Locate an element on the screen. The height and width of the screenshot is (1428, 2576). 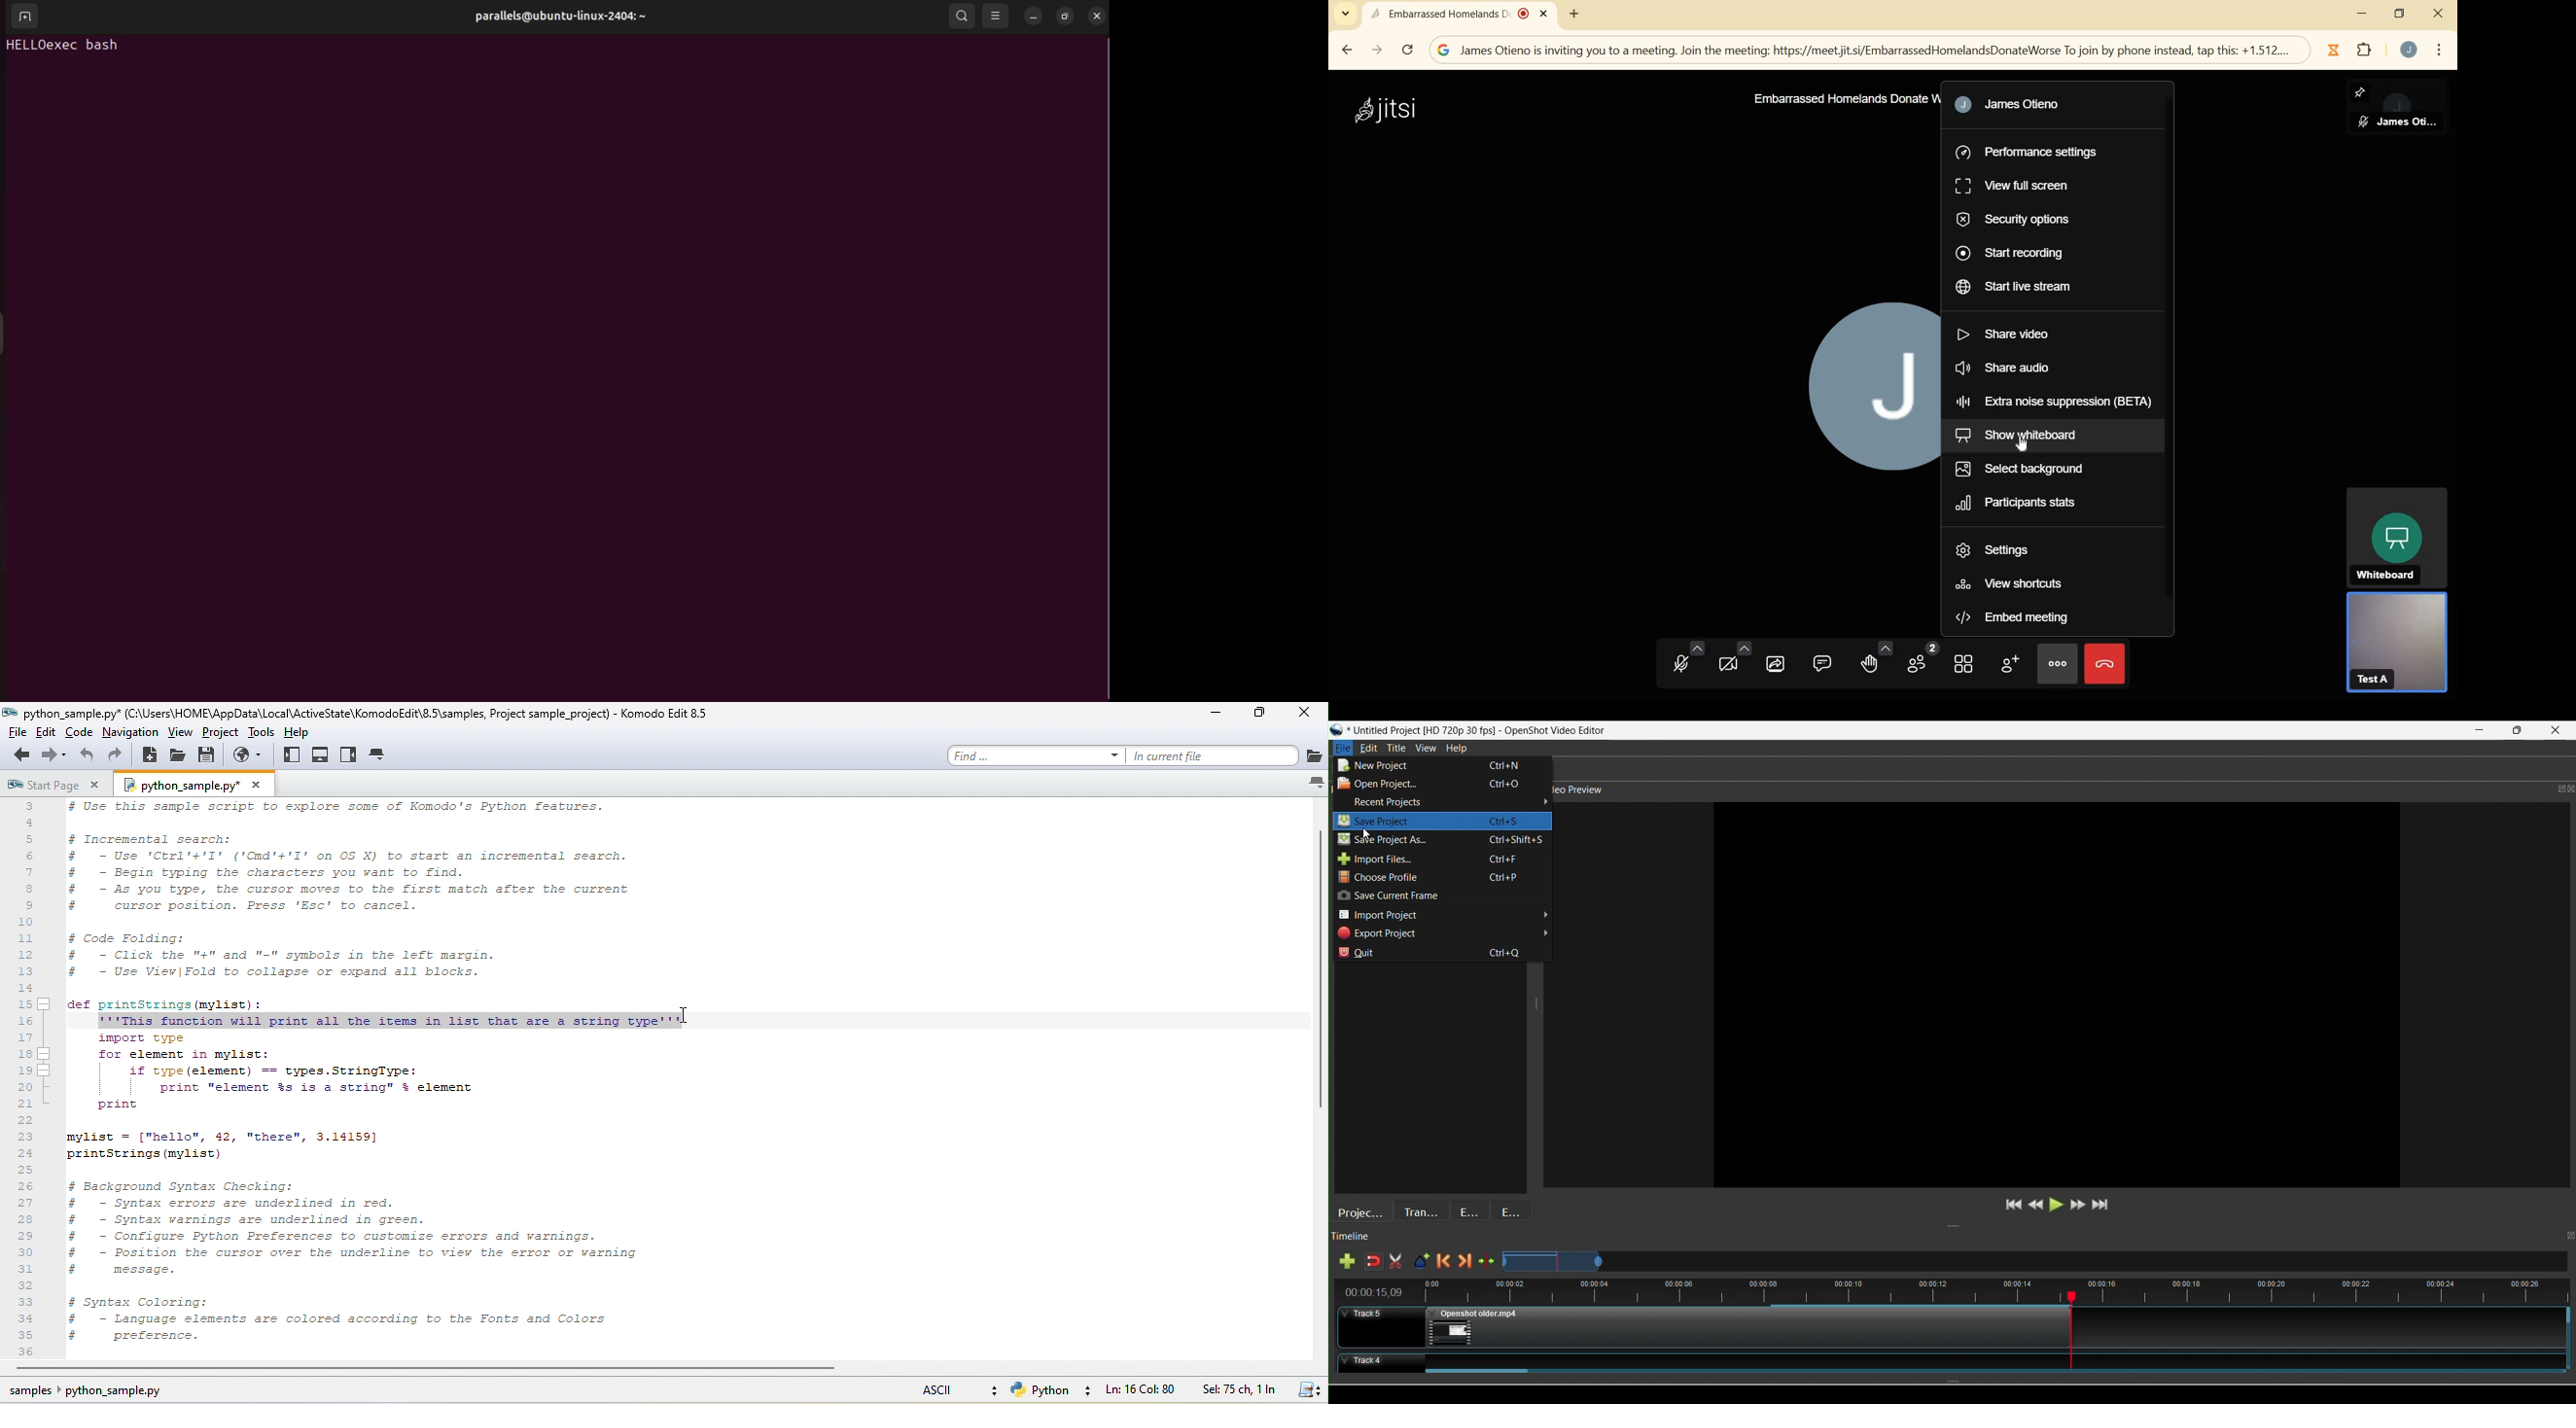
SETTINGS is located at coordinates (2000, 550).